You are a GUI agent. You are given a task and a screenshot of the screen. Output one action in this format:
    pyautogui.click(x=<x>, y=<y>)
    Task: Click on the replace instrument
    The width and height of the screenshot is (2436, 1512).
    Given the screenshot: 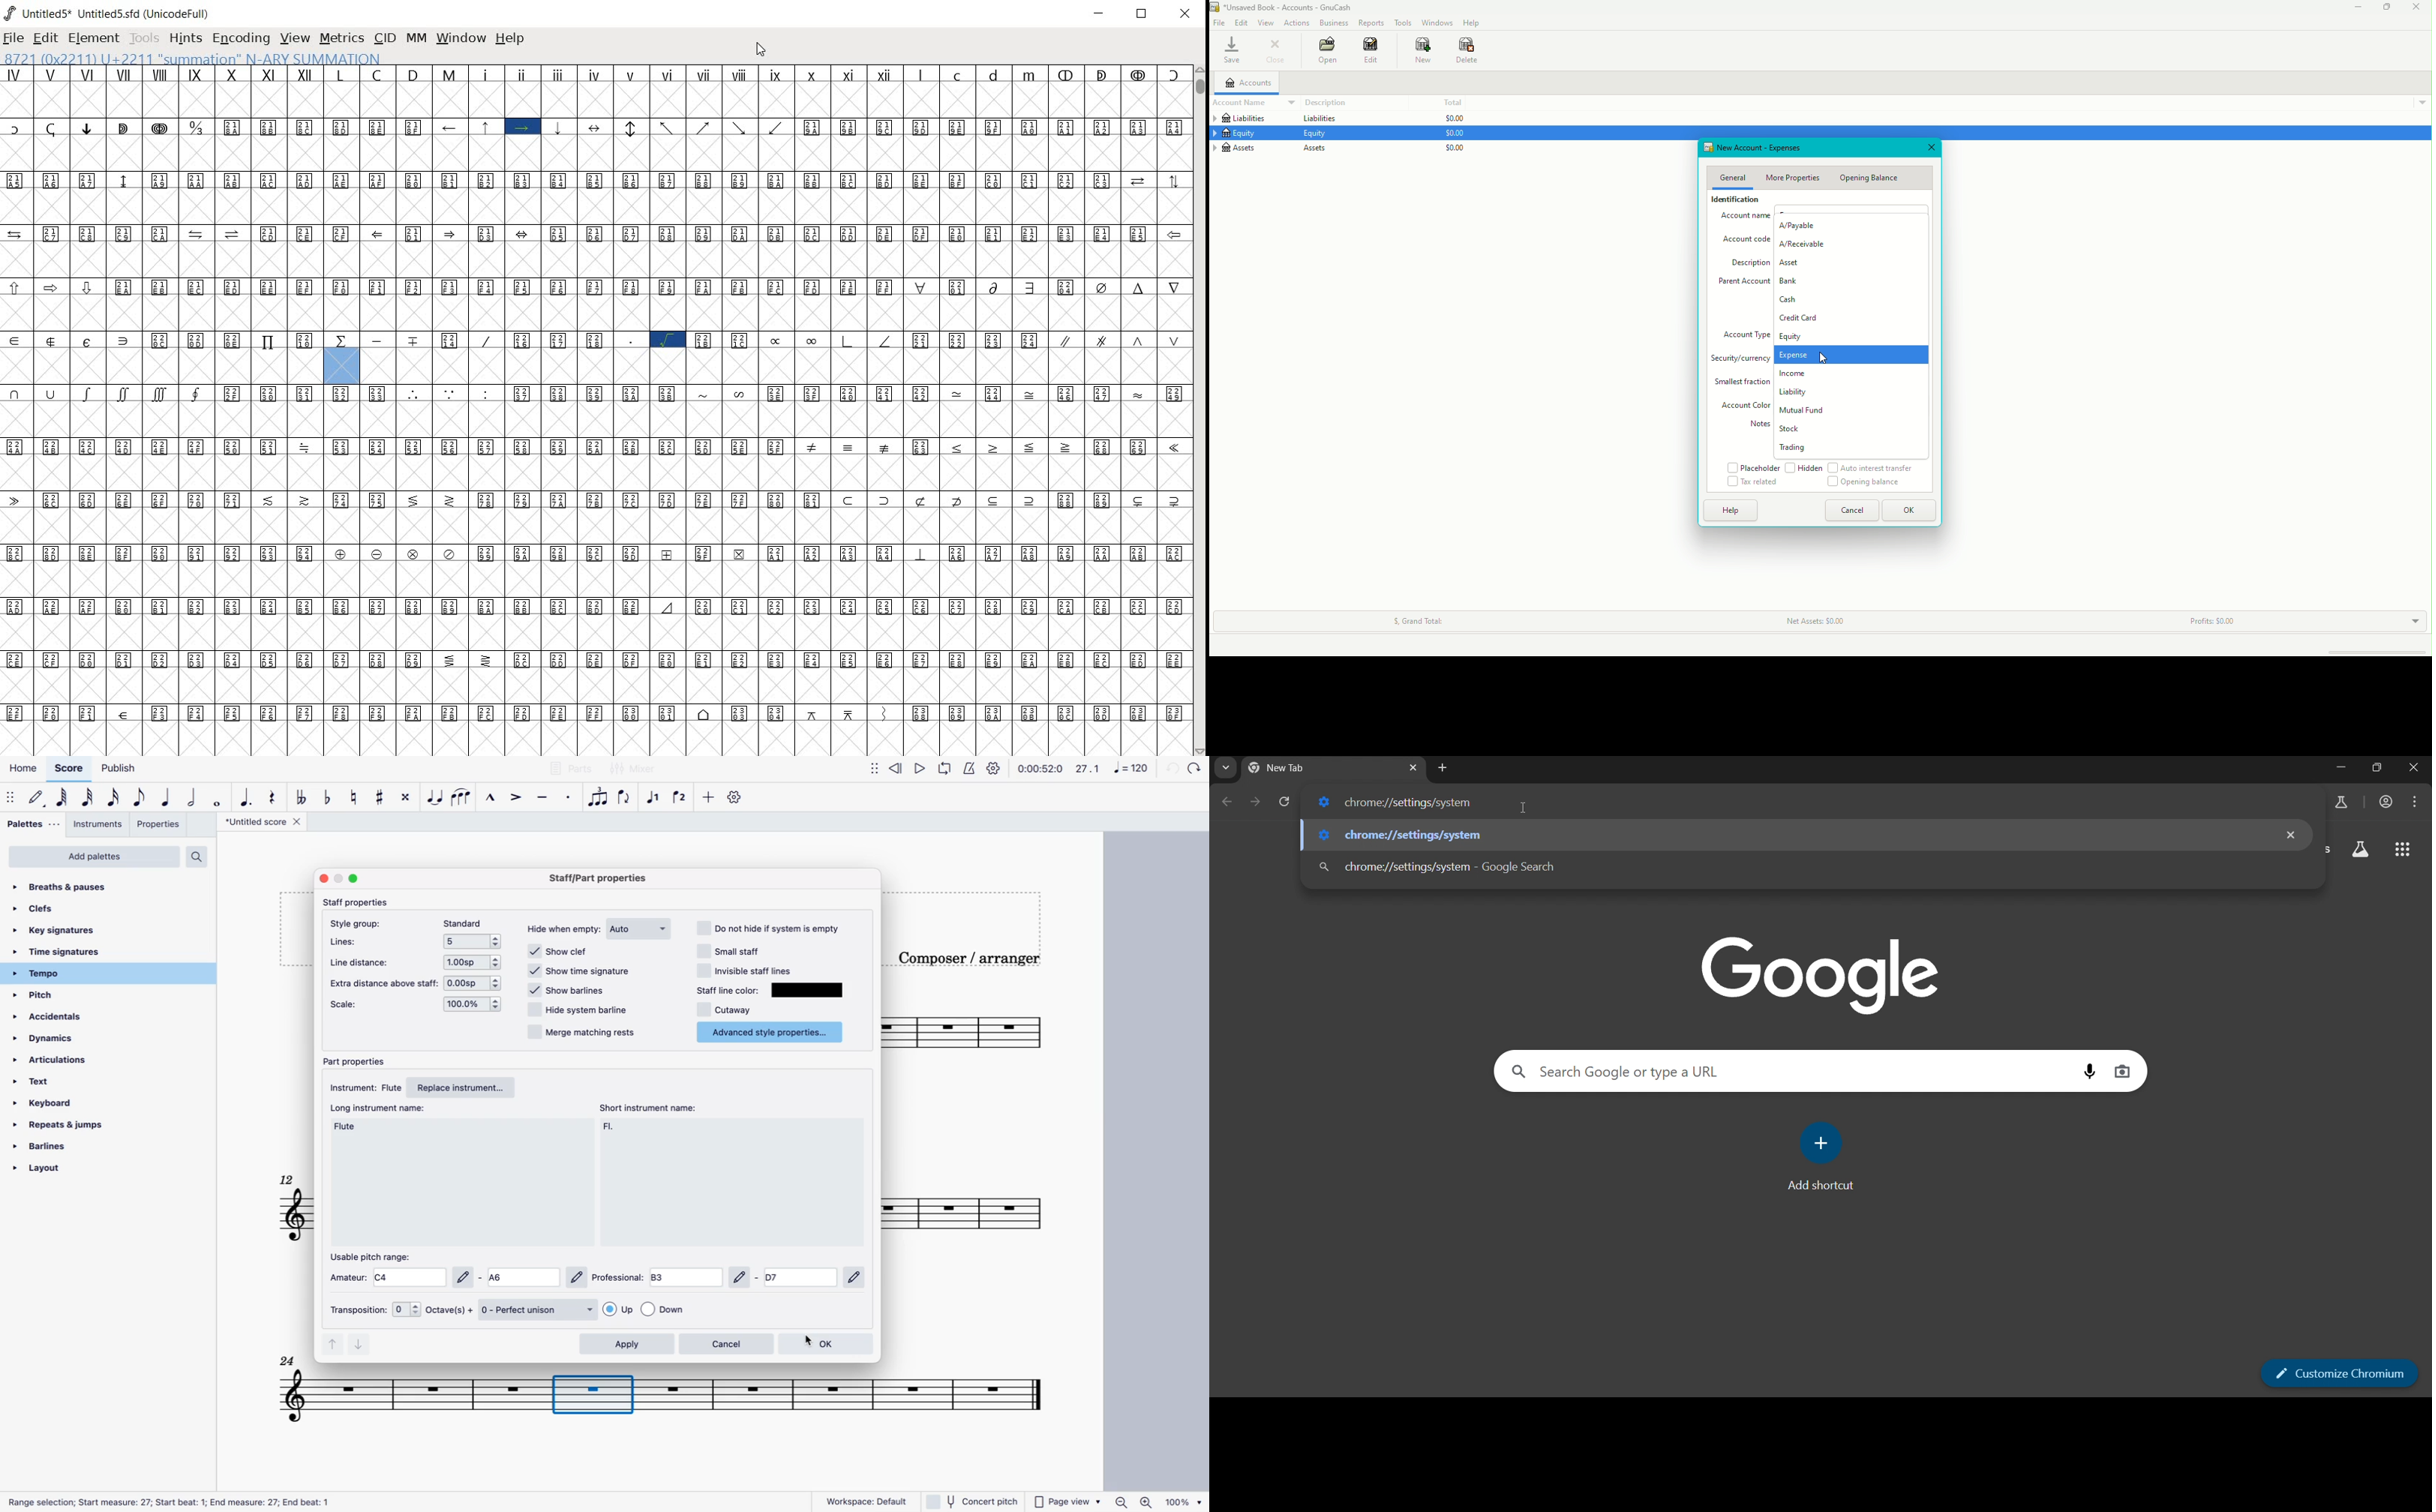 What is the action you would take?
    pyautogui.click(x=467, y=1087)
    